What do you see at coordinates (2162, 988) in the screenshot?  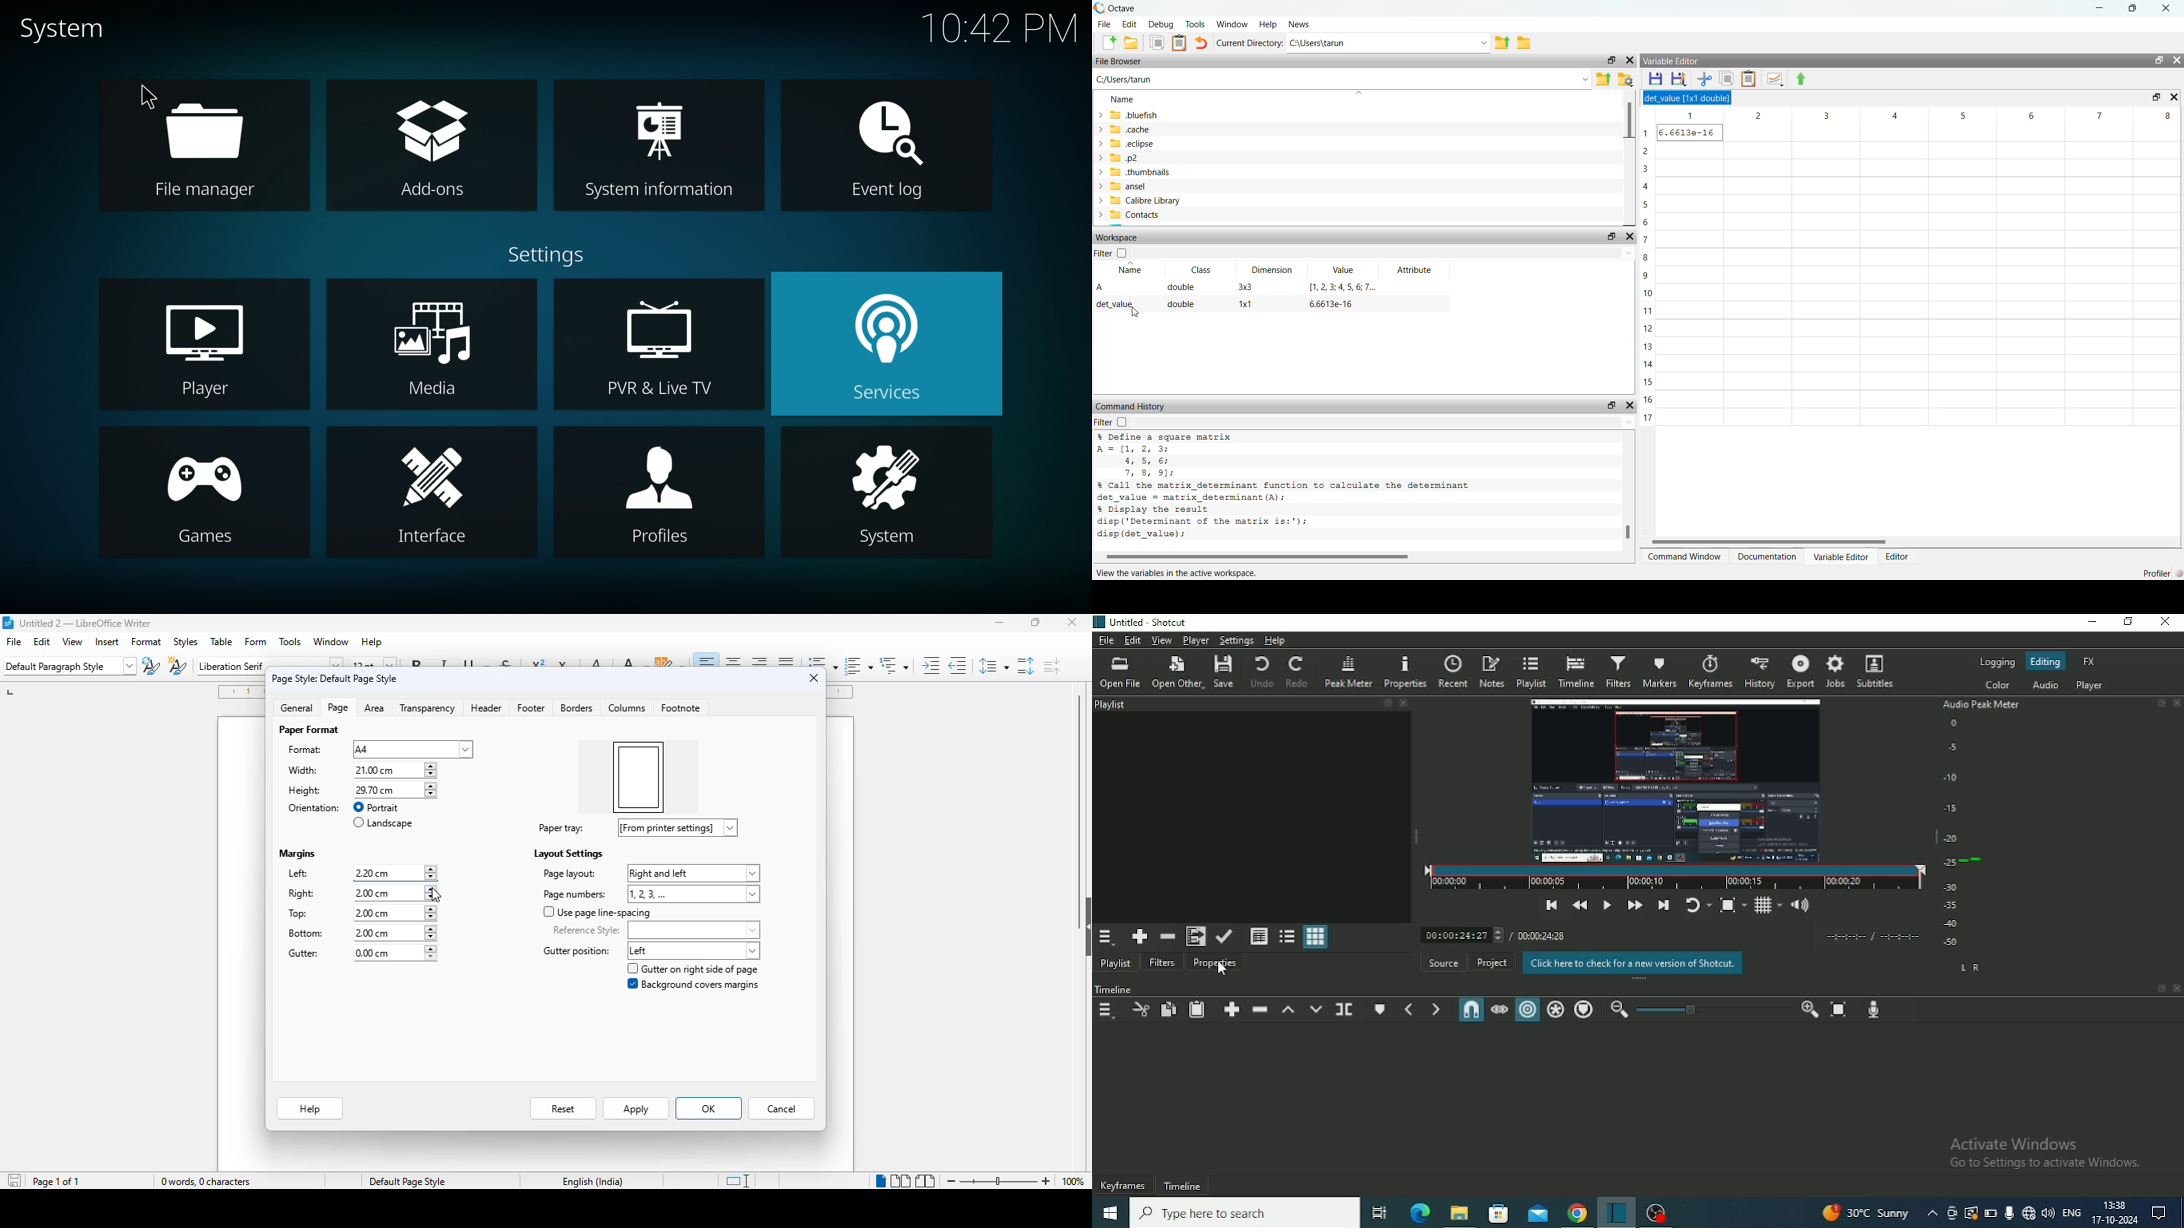 I see `Expand` at bounding box center [2162, 988].